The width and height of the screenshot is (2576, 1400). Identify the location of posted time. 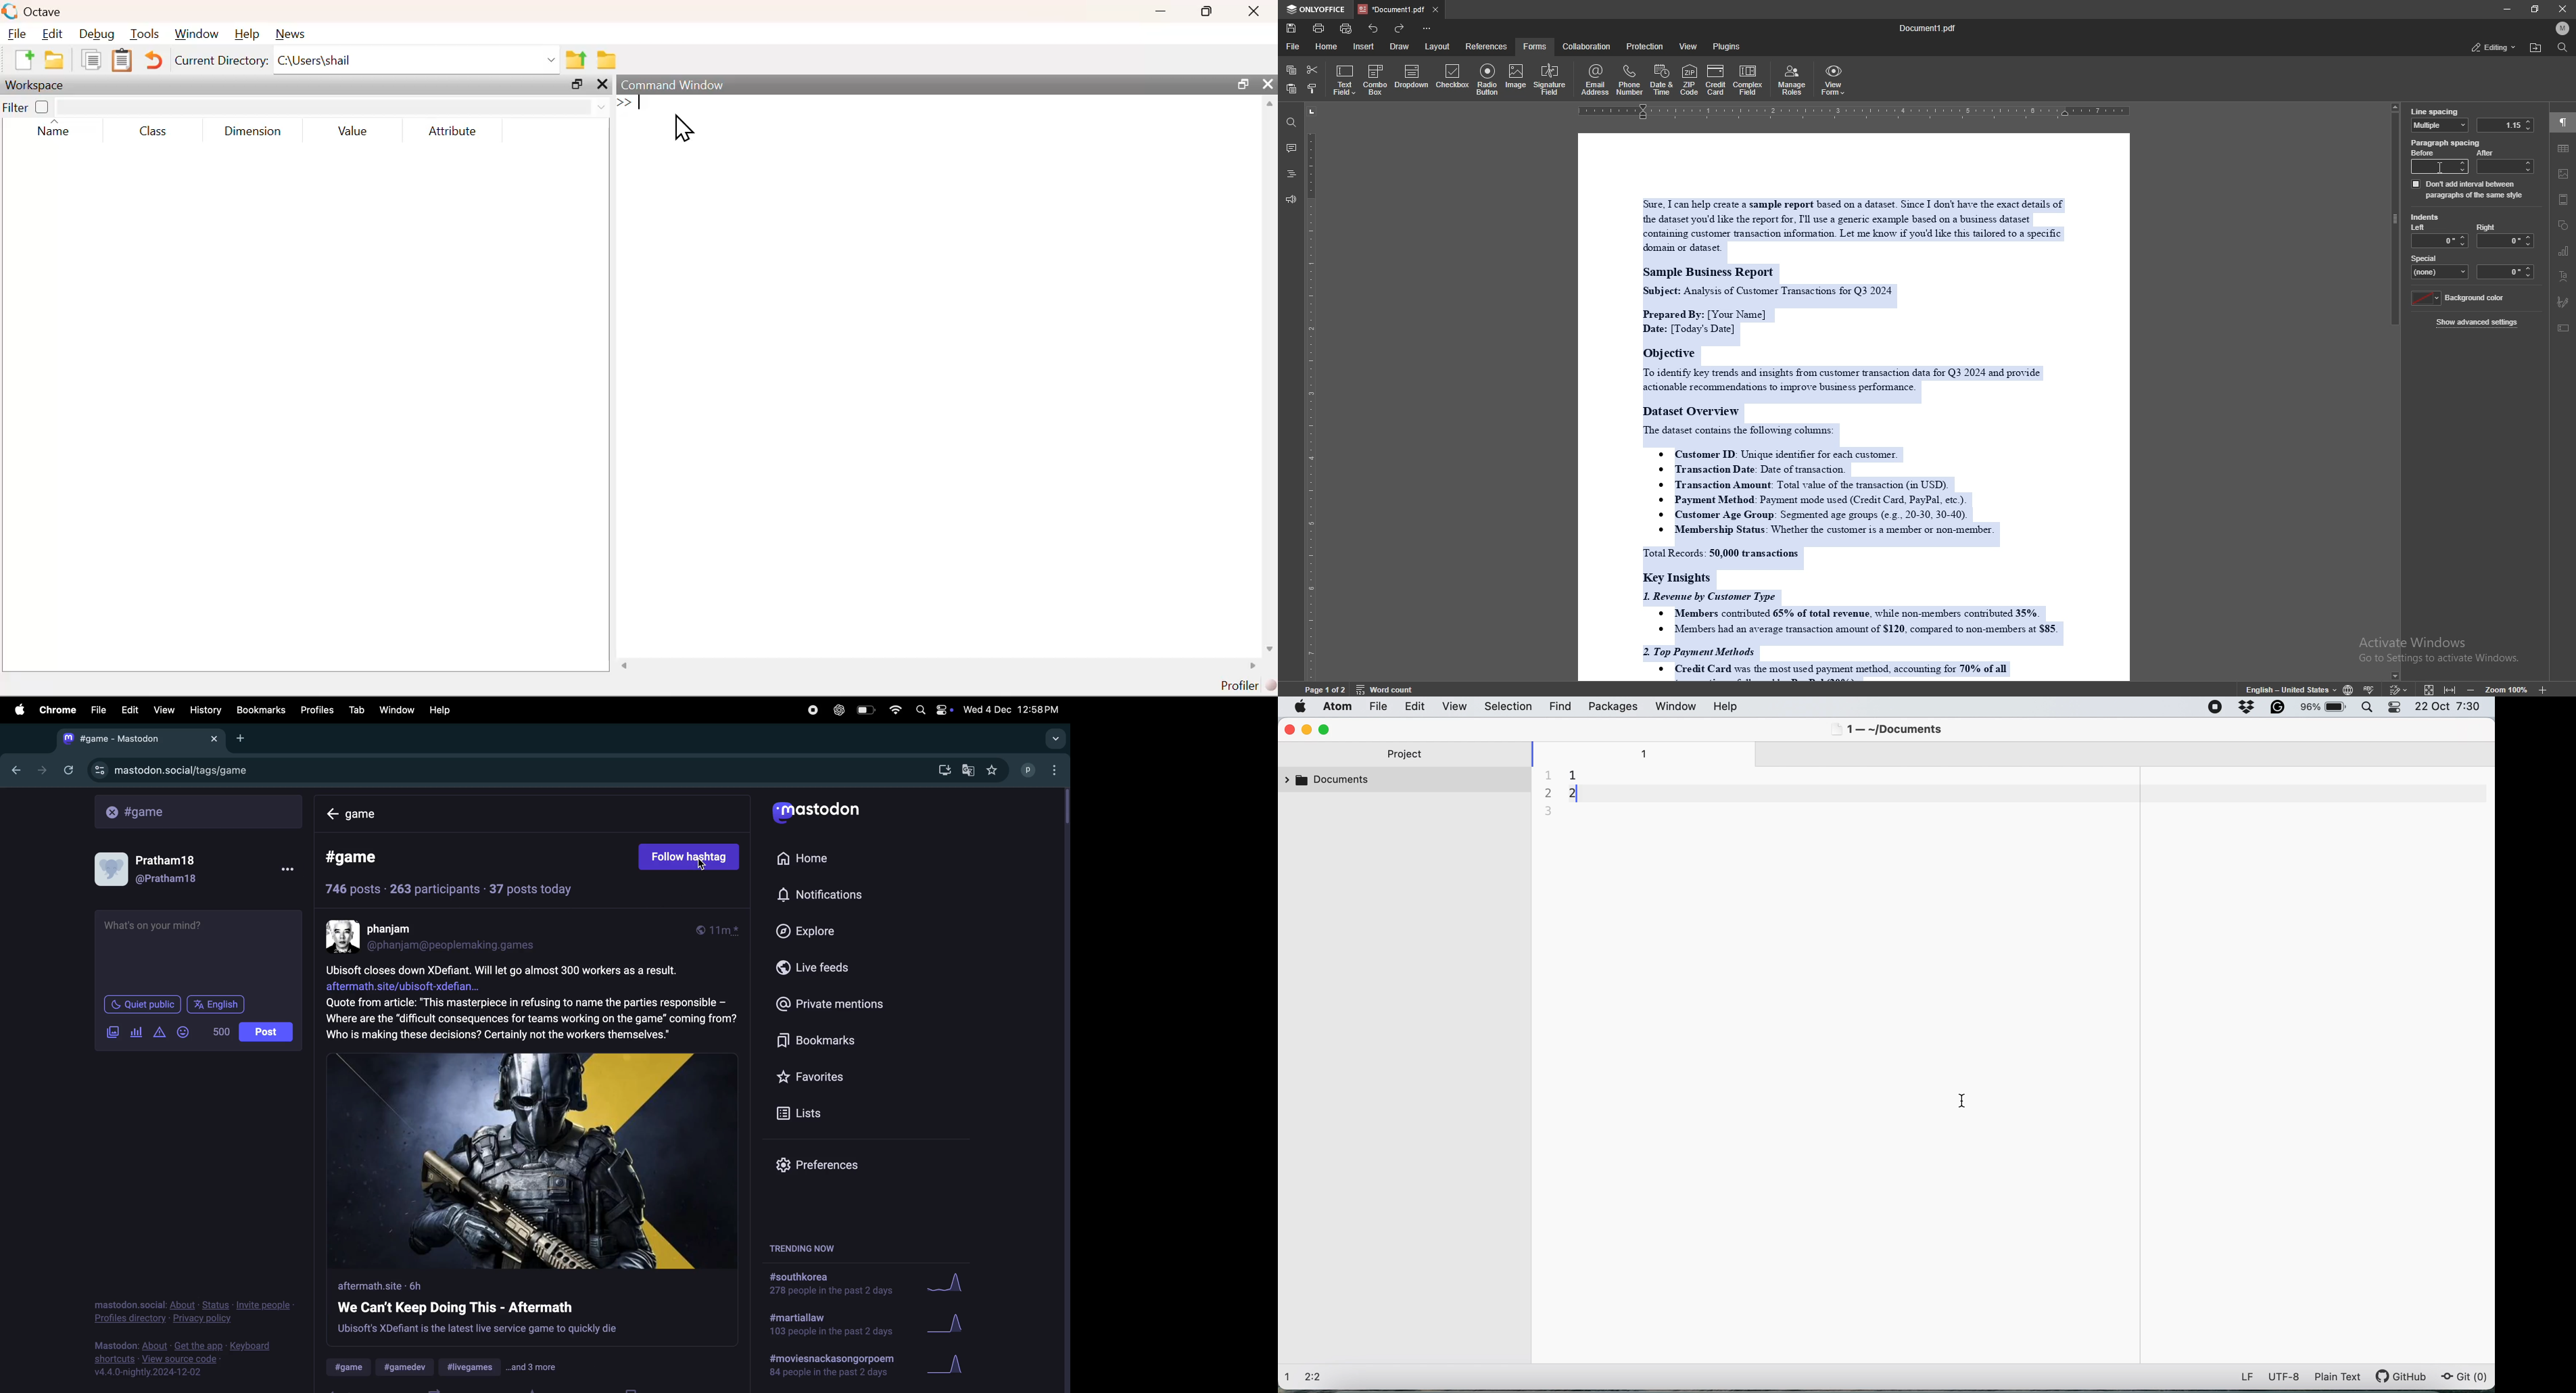
(722, 931).